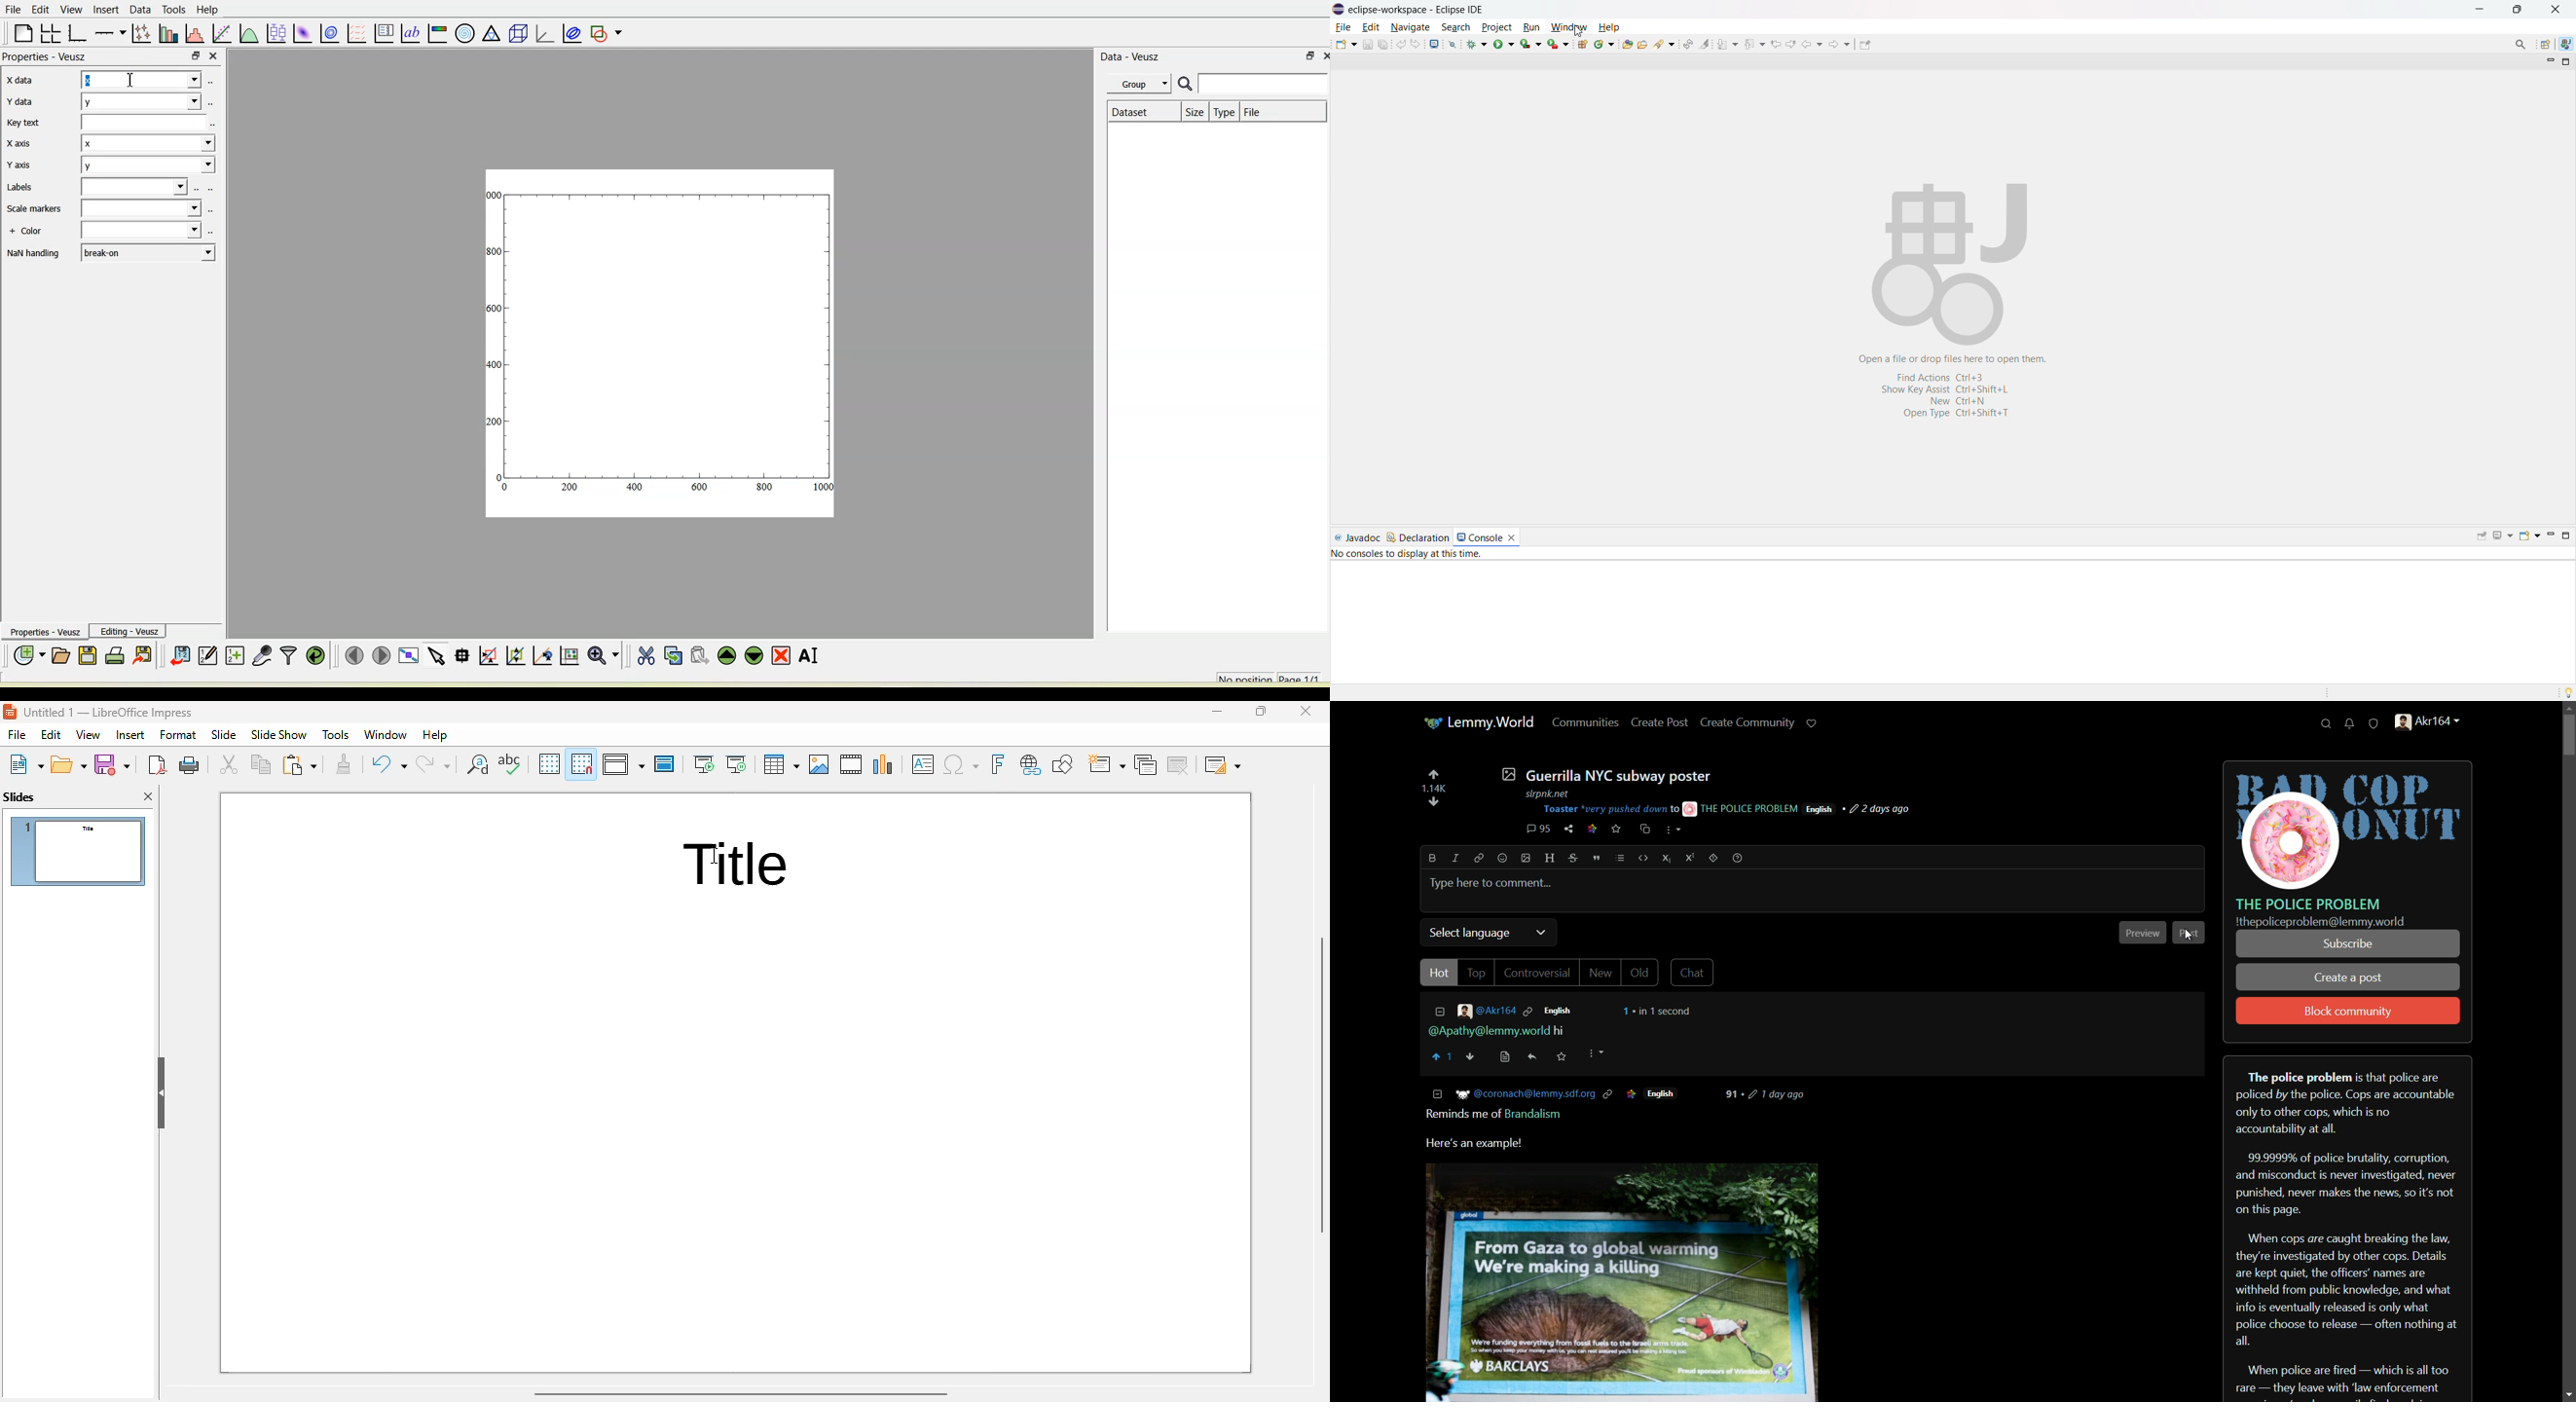  I want to click on export directly as PDF, so click(157, 764).